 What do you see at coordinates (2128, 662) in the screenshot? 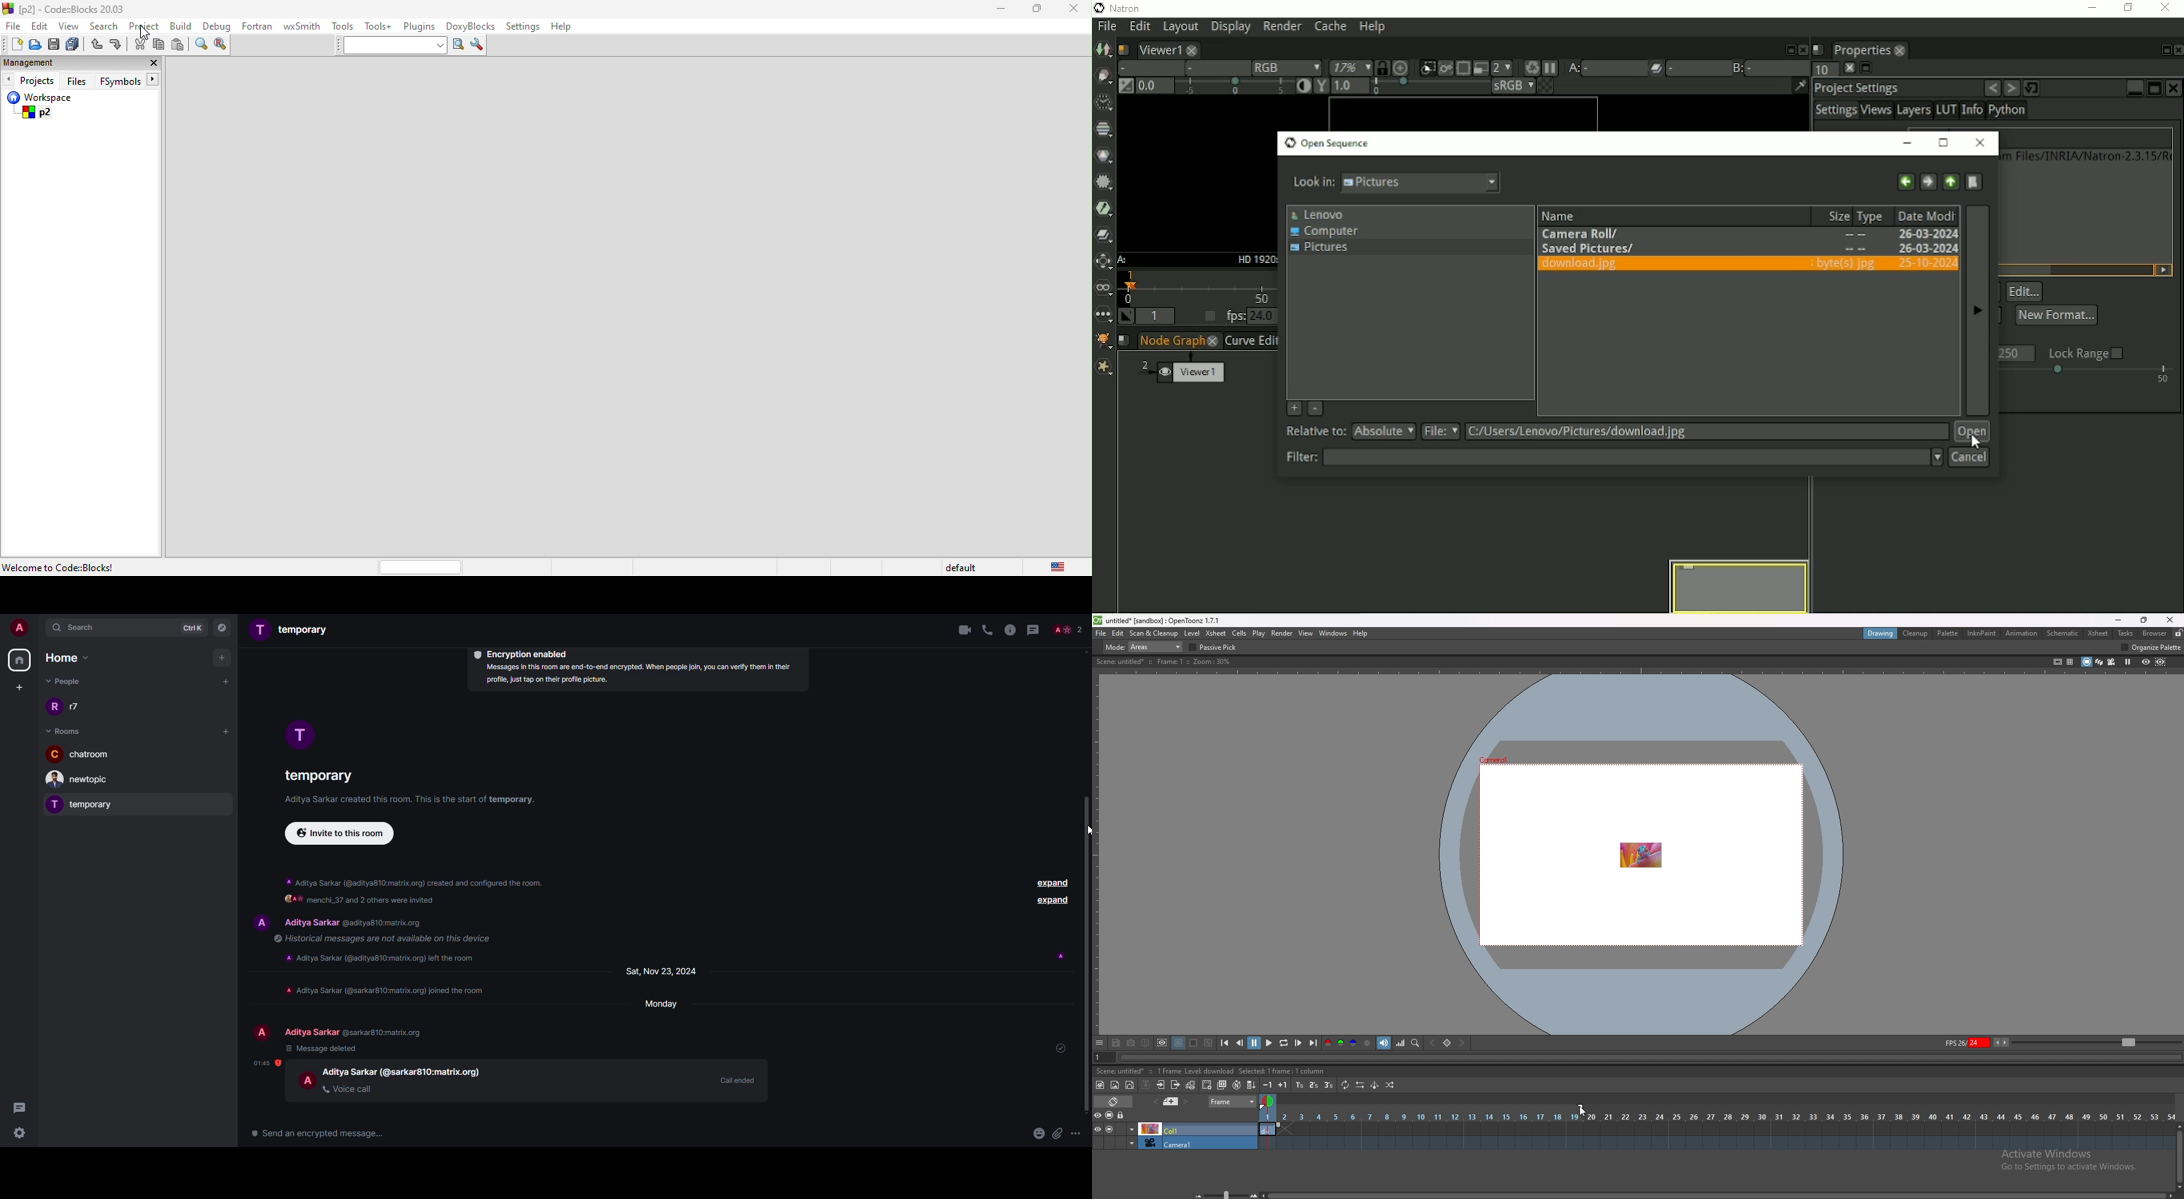
I see `freeze` at bounding box center [2128, 662].